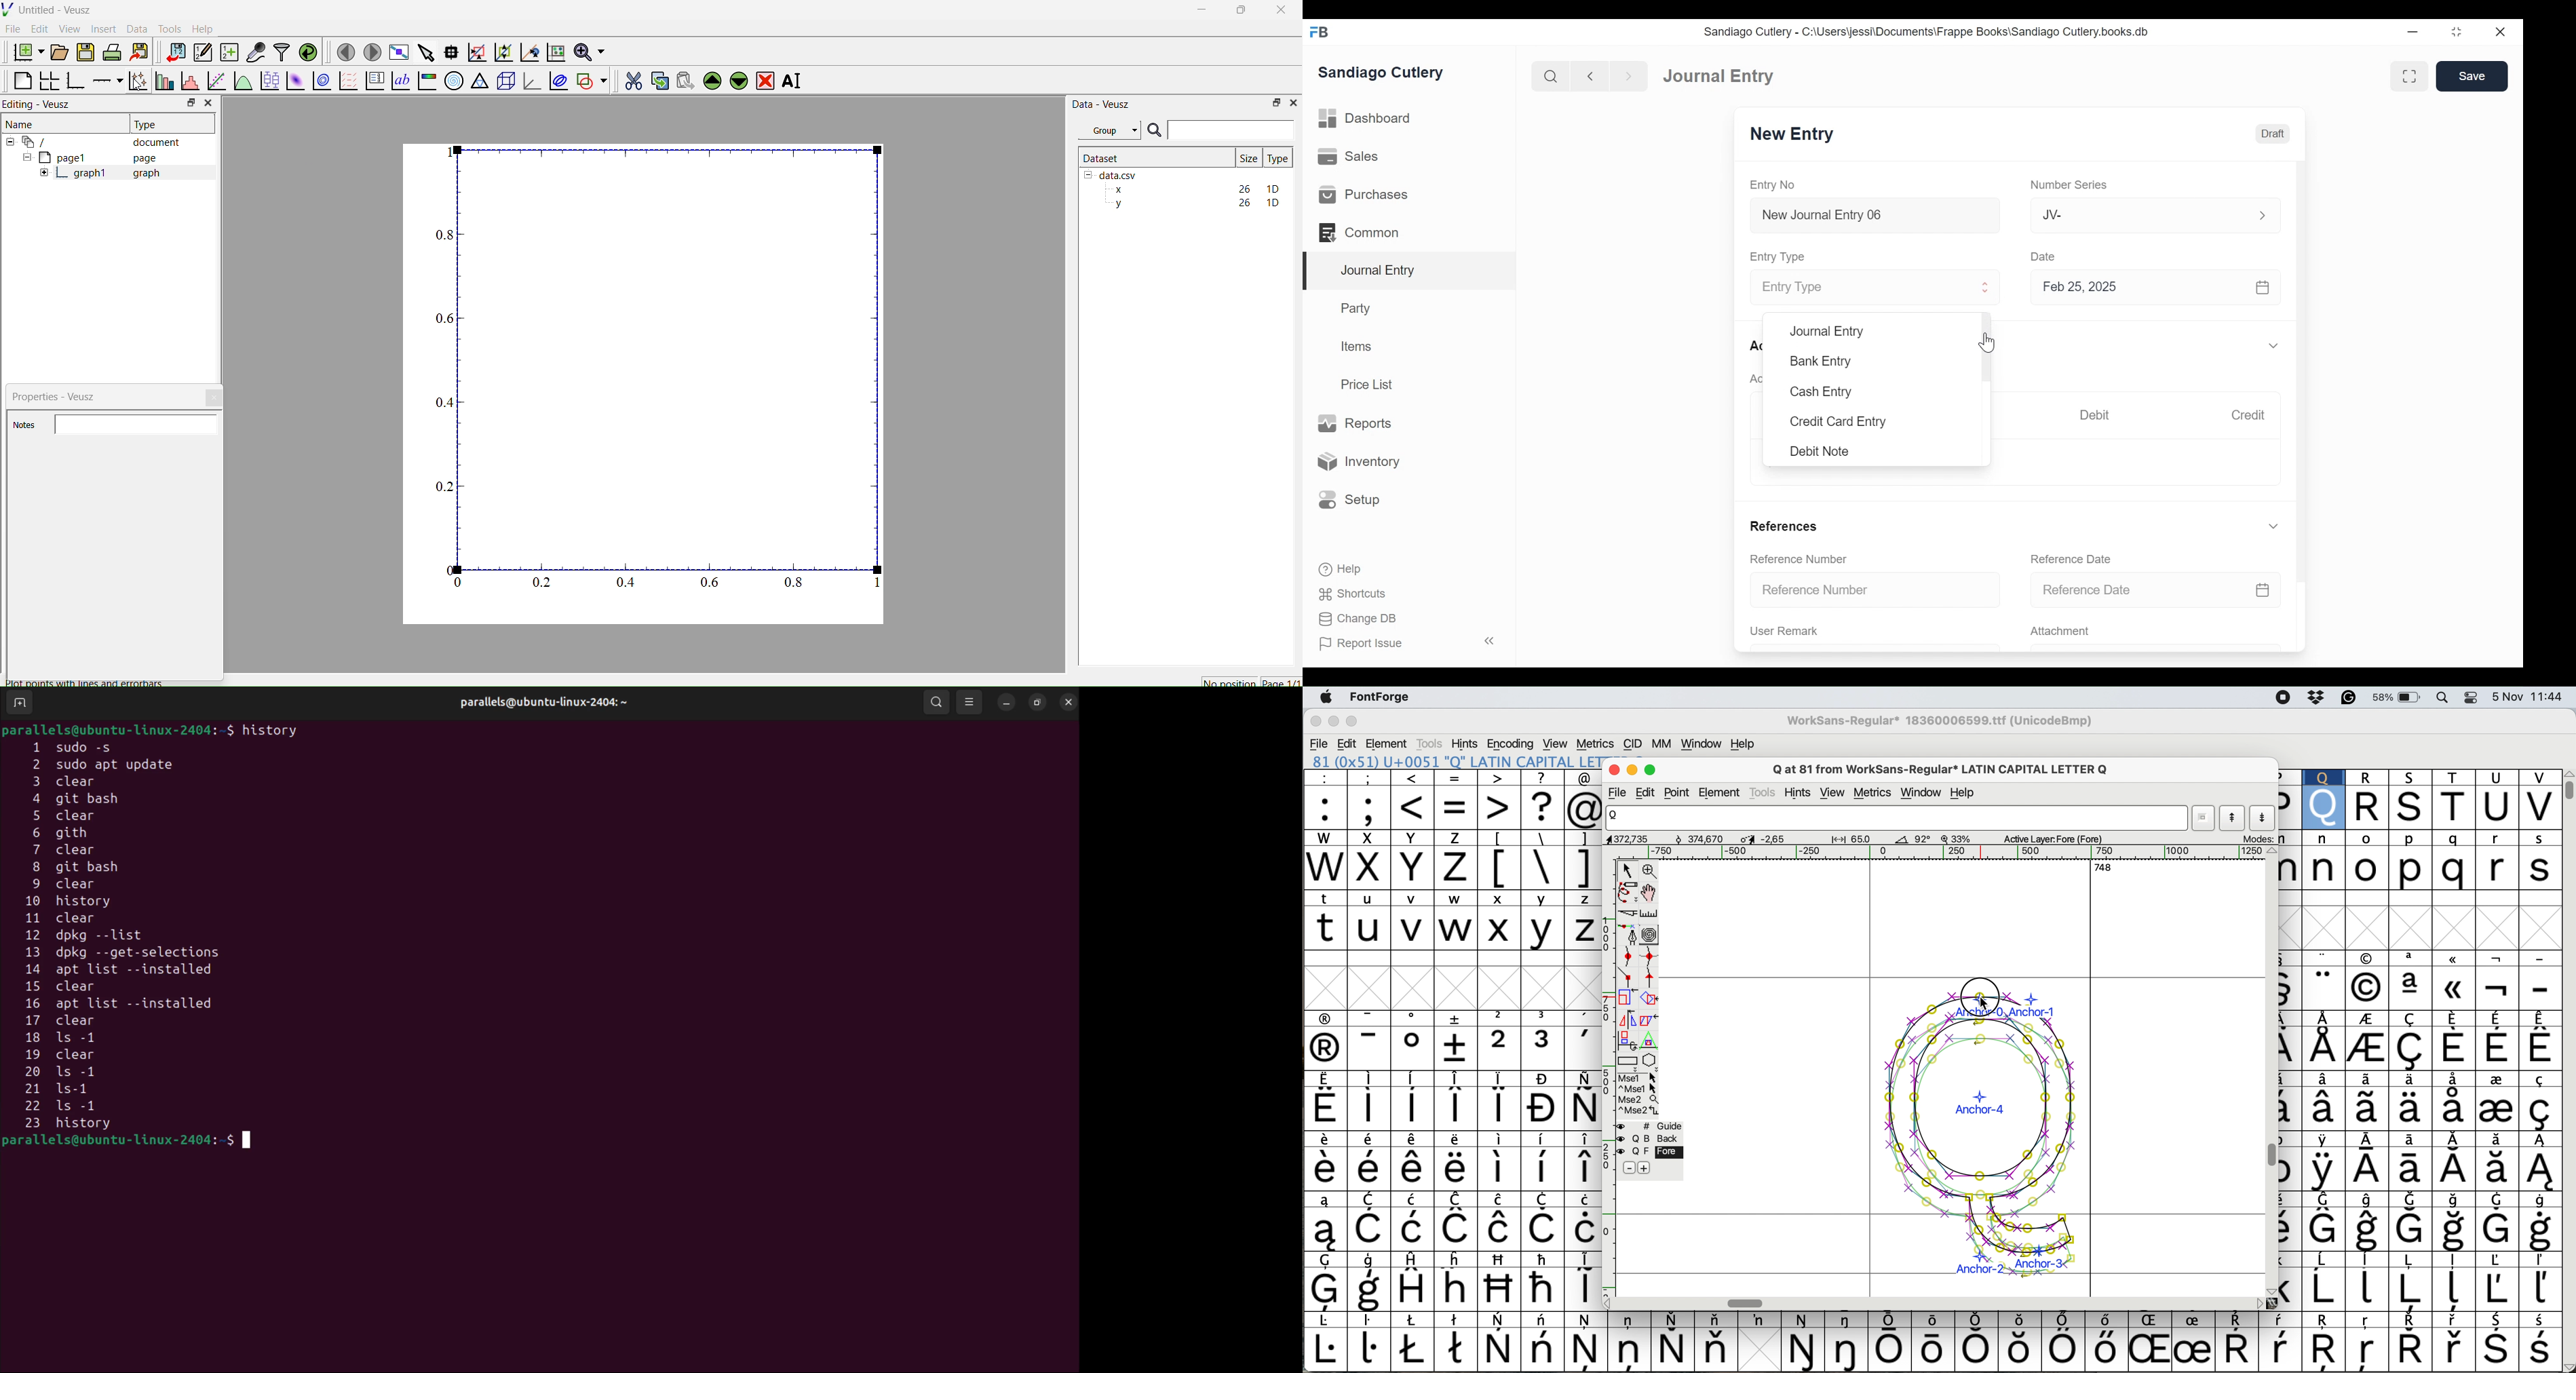  What do you see at coordinates (1821, 451) in the screenshot?
I see `Debit Note` at bounding box center [1821, 451].